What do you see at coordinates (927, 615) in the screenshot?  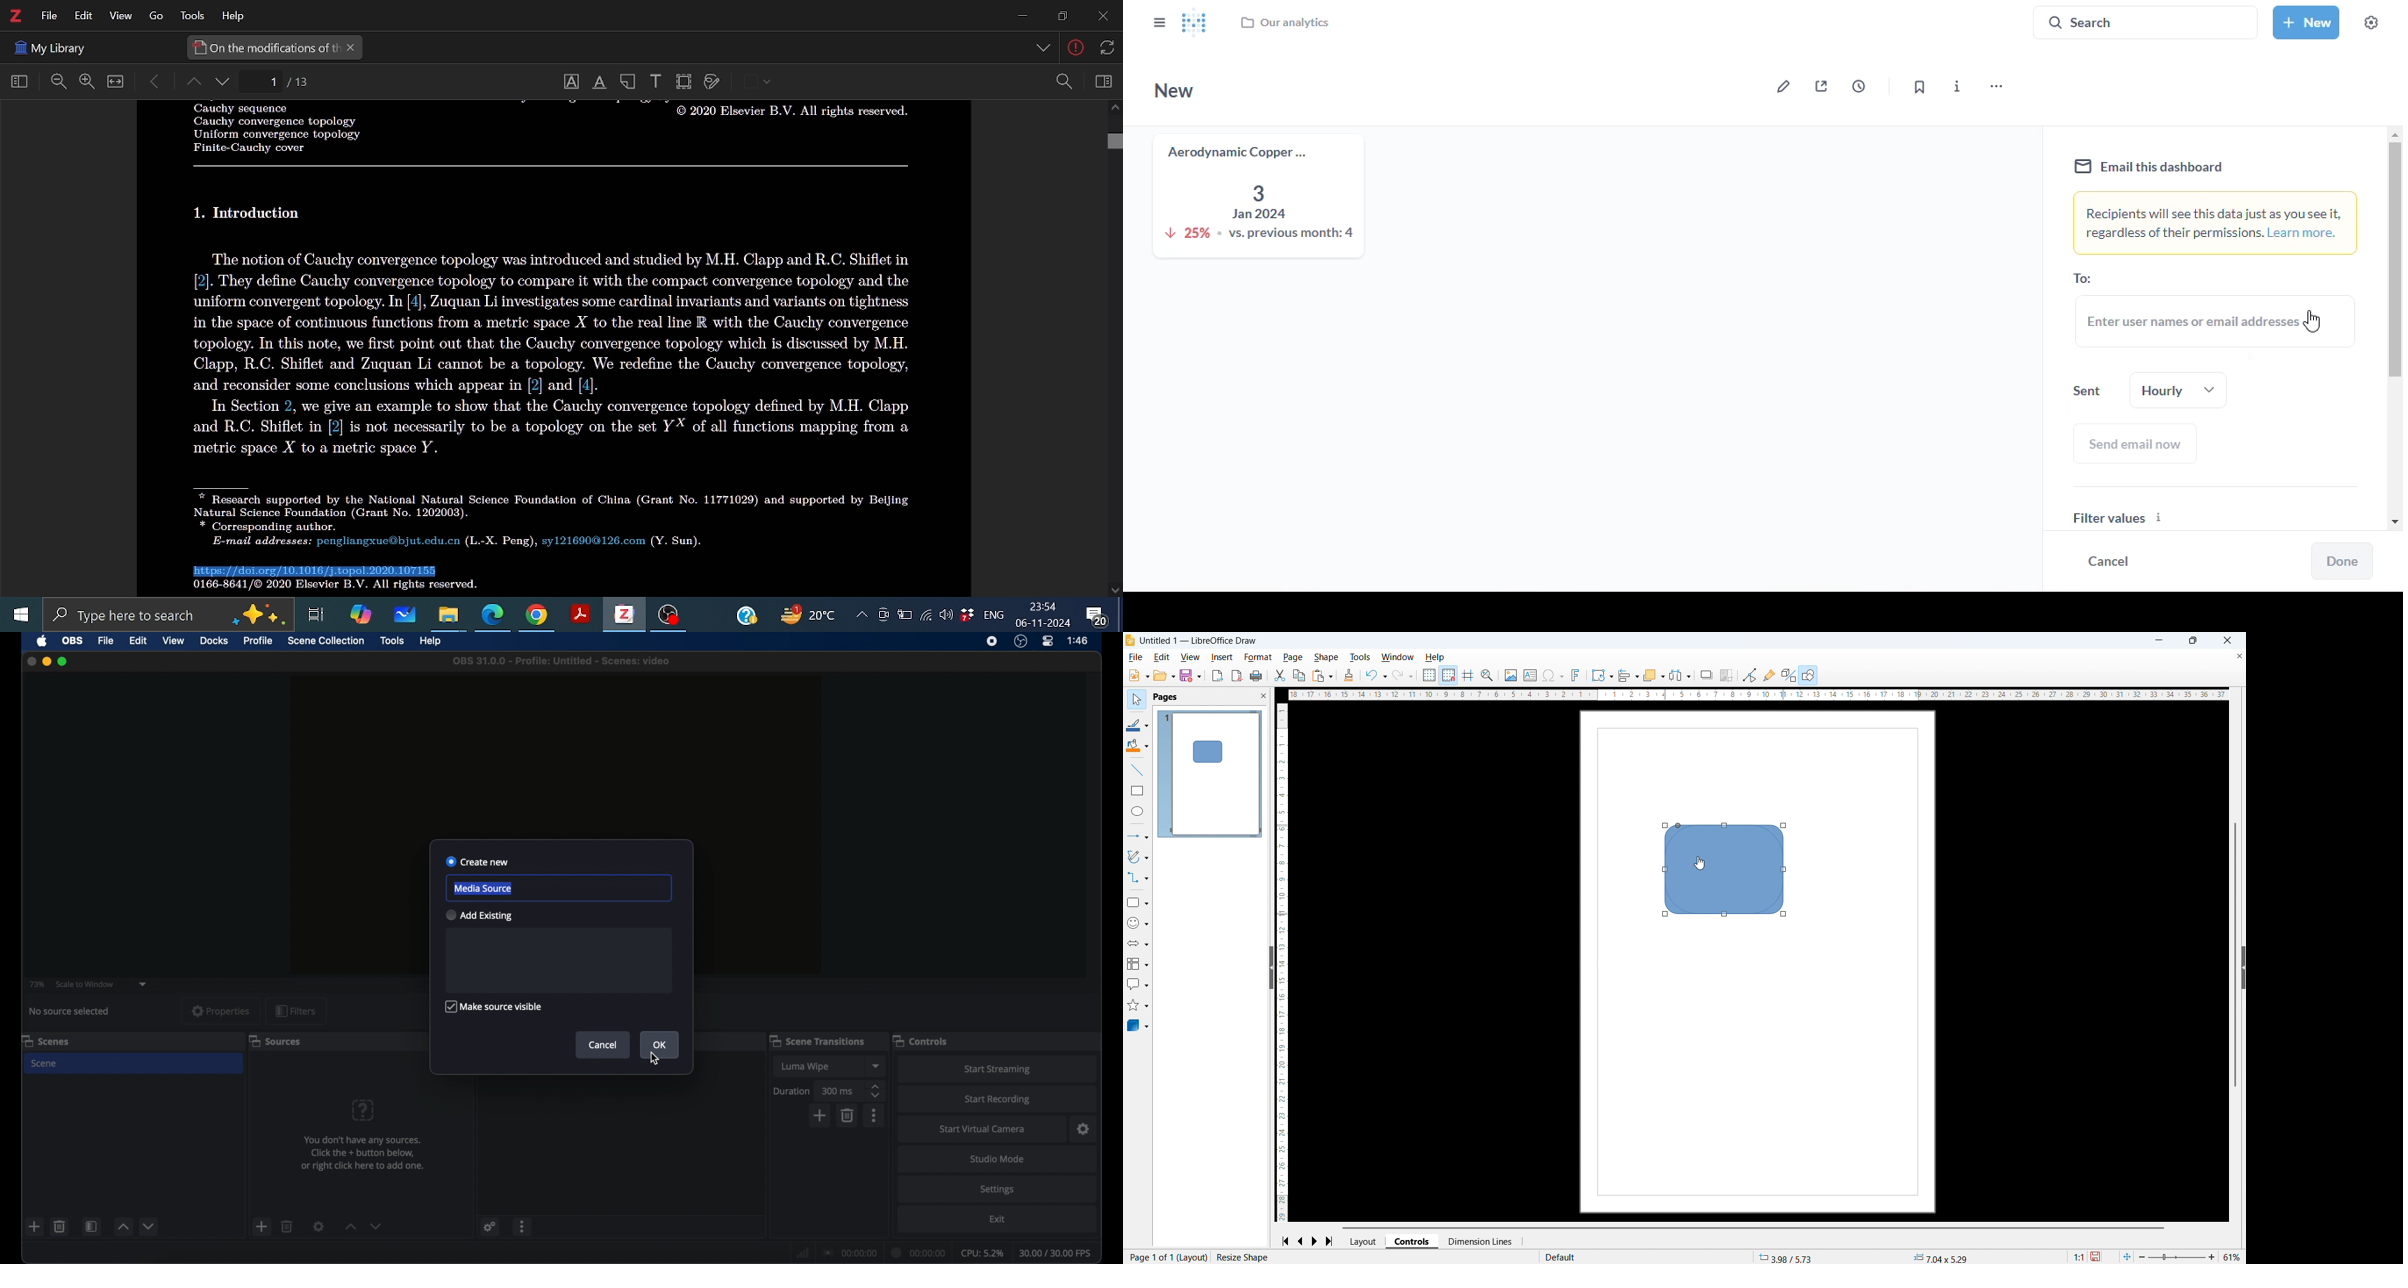 I see `Internet access` at bounding box center [927, 615].